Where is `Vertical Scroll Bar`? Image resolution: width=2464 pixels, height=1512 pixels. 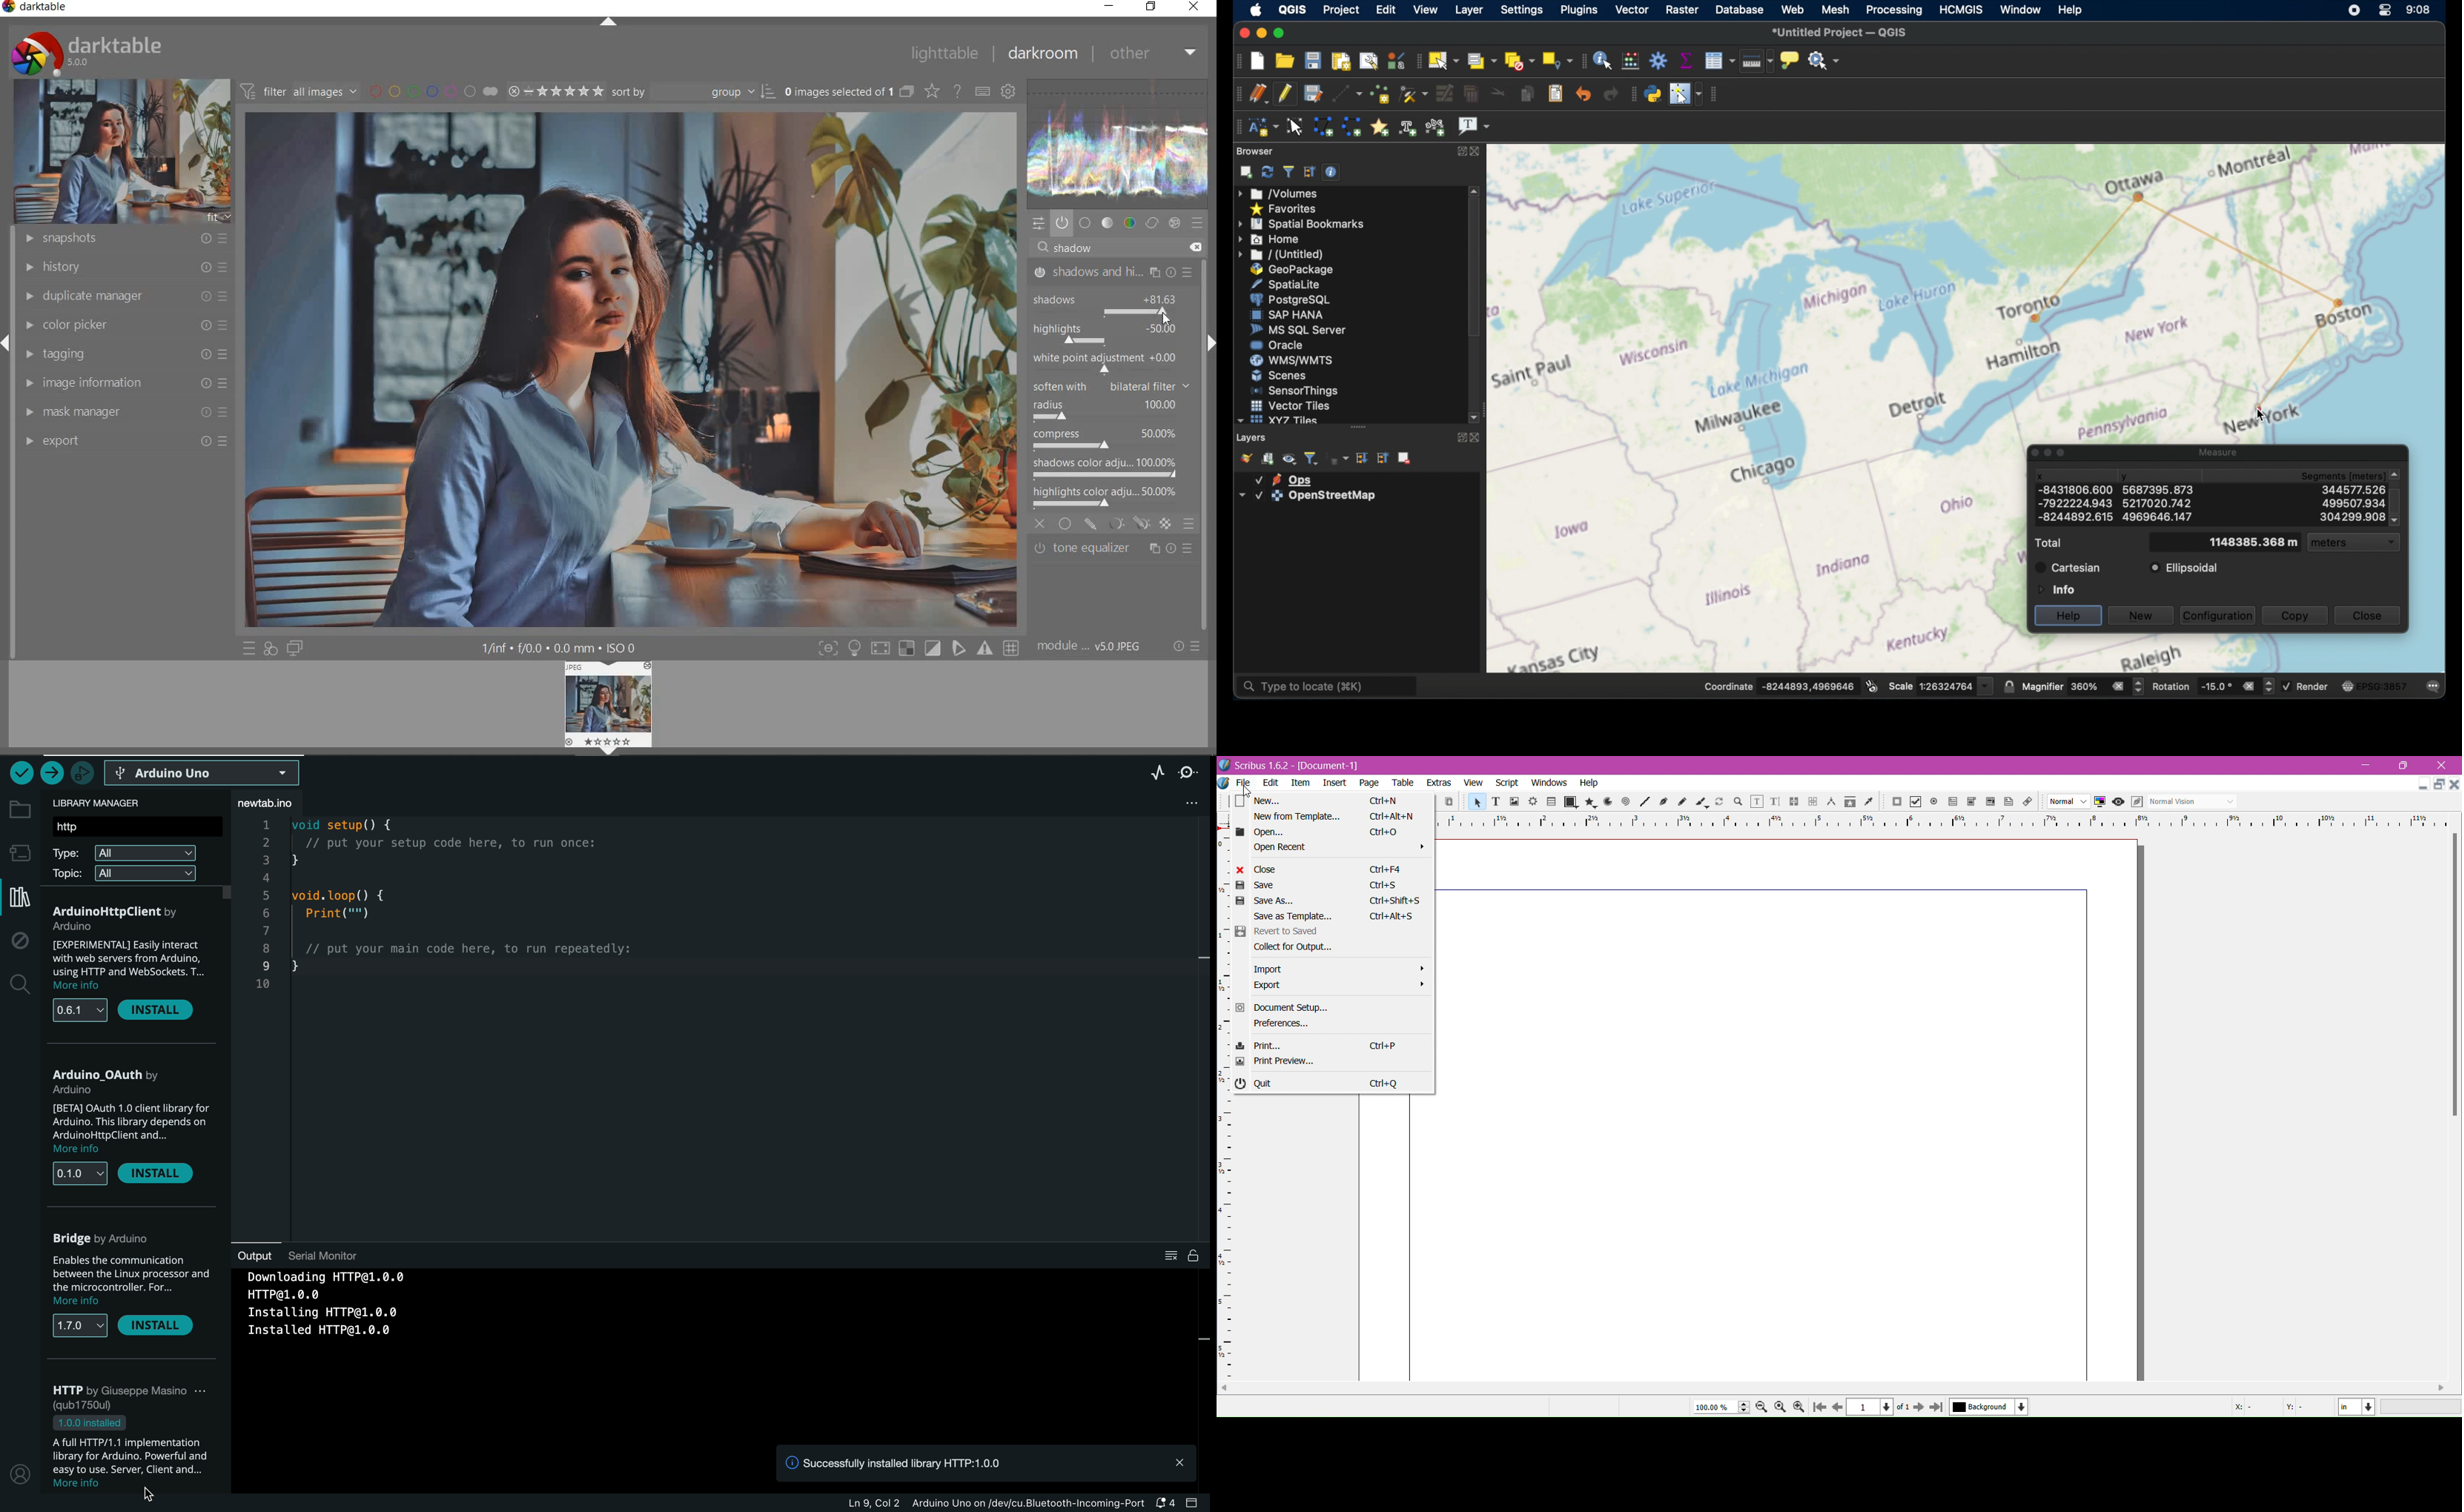
Vertical Scroll Bar is located at coordinates (2454, 980).